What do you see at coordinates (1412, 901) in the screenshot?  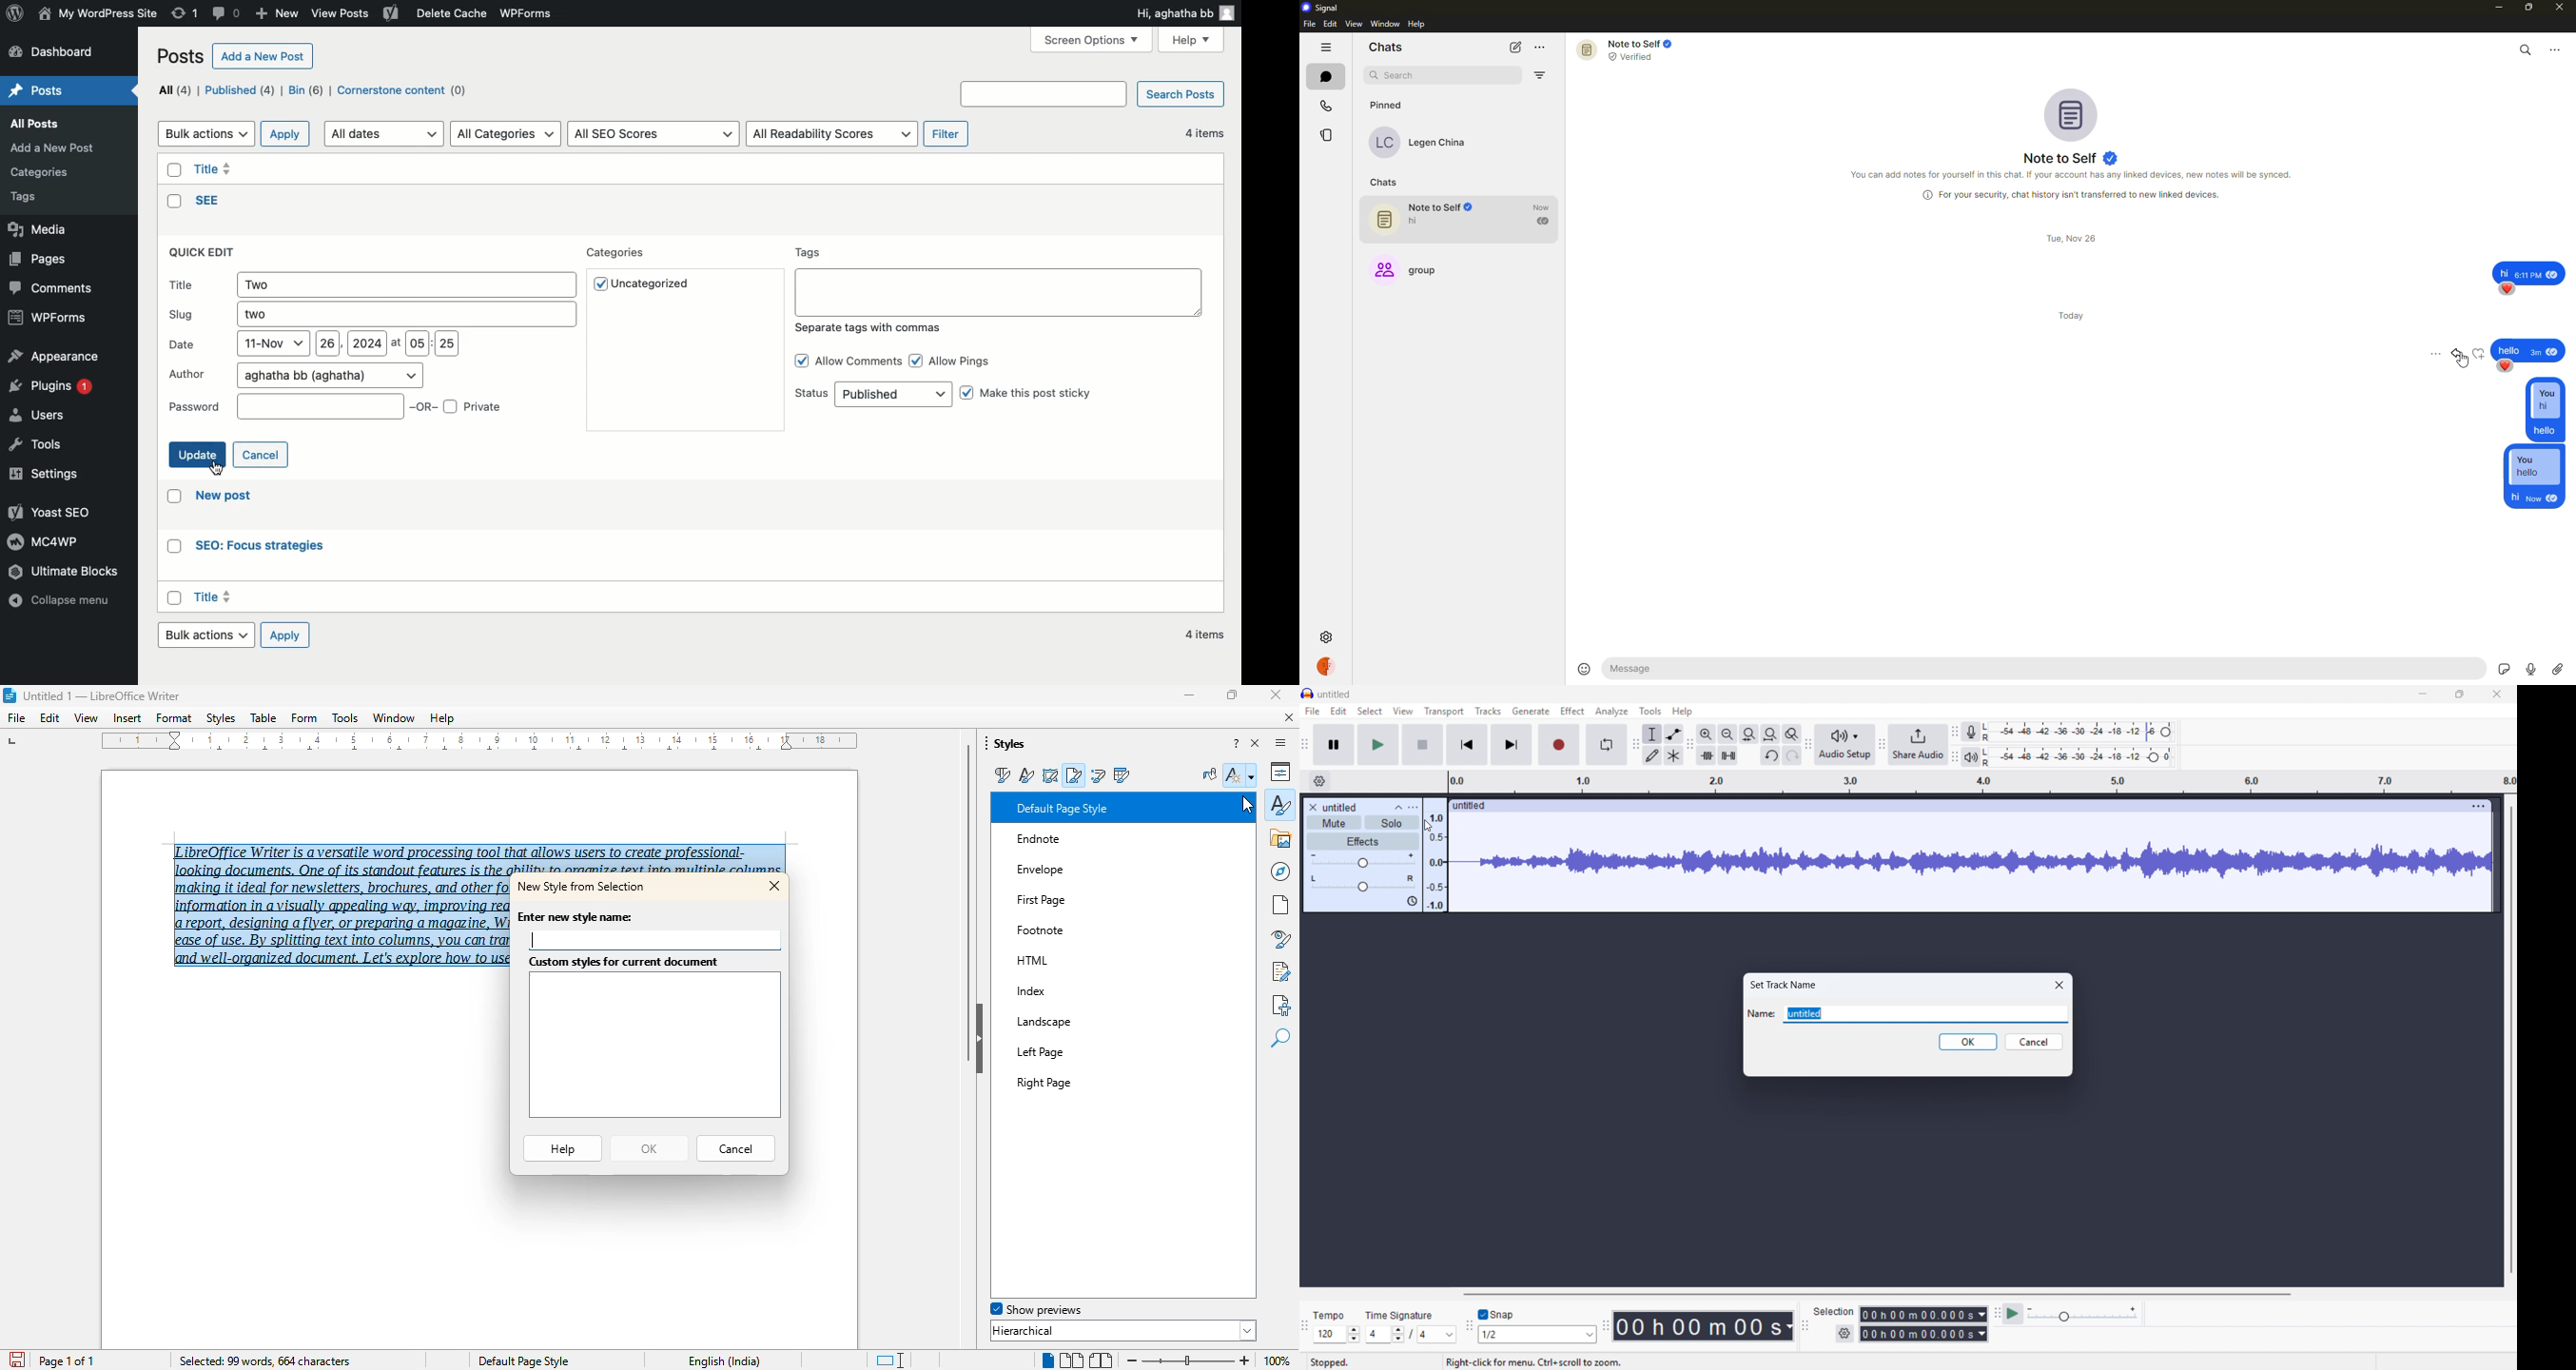 I see `Sync lock on ` at bounding box center [1412, 901].